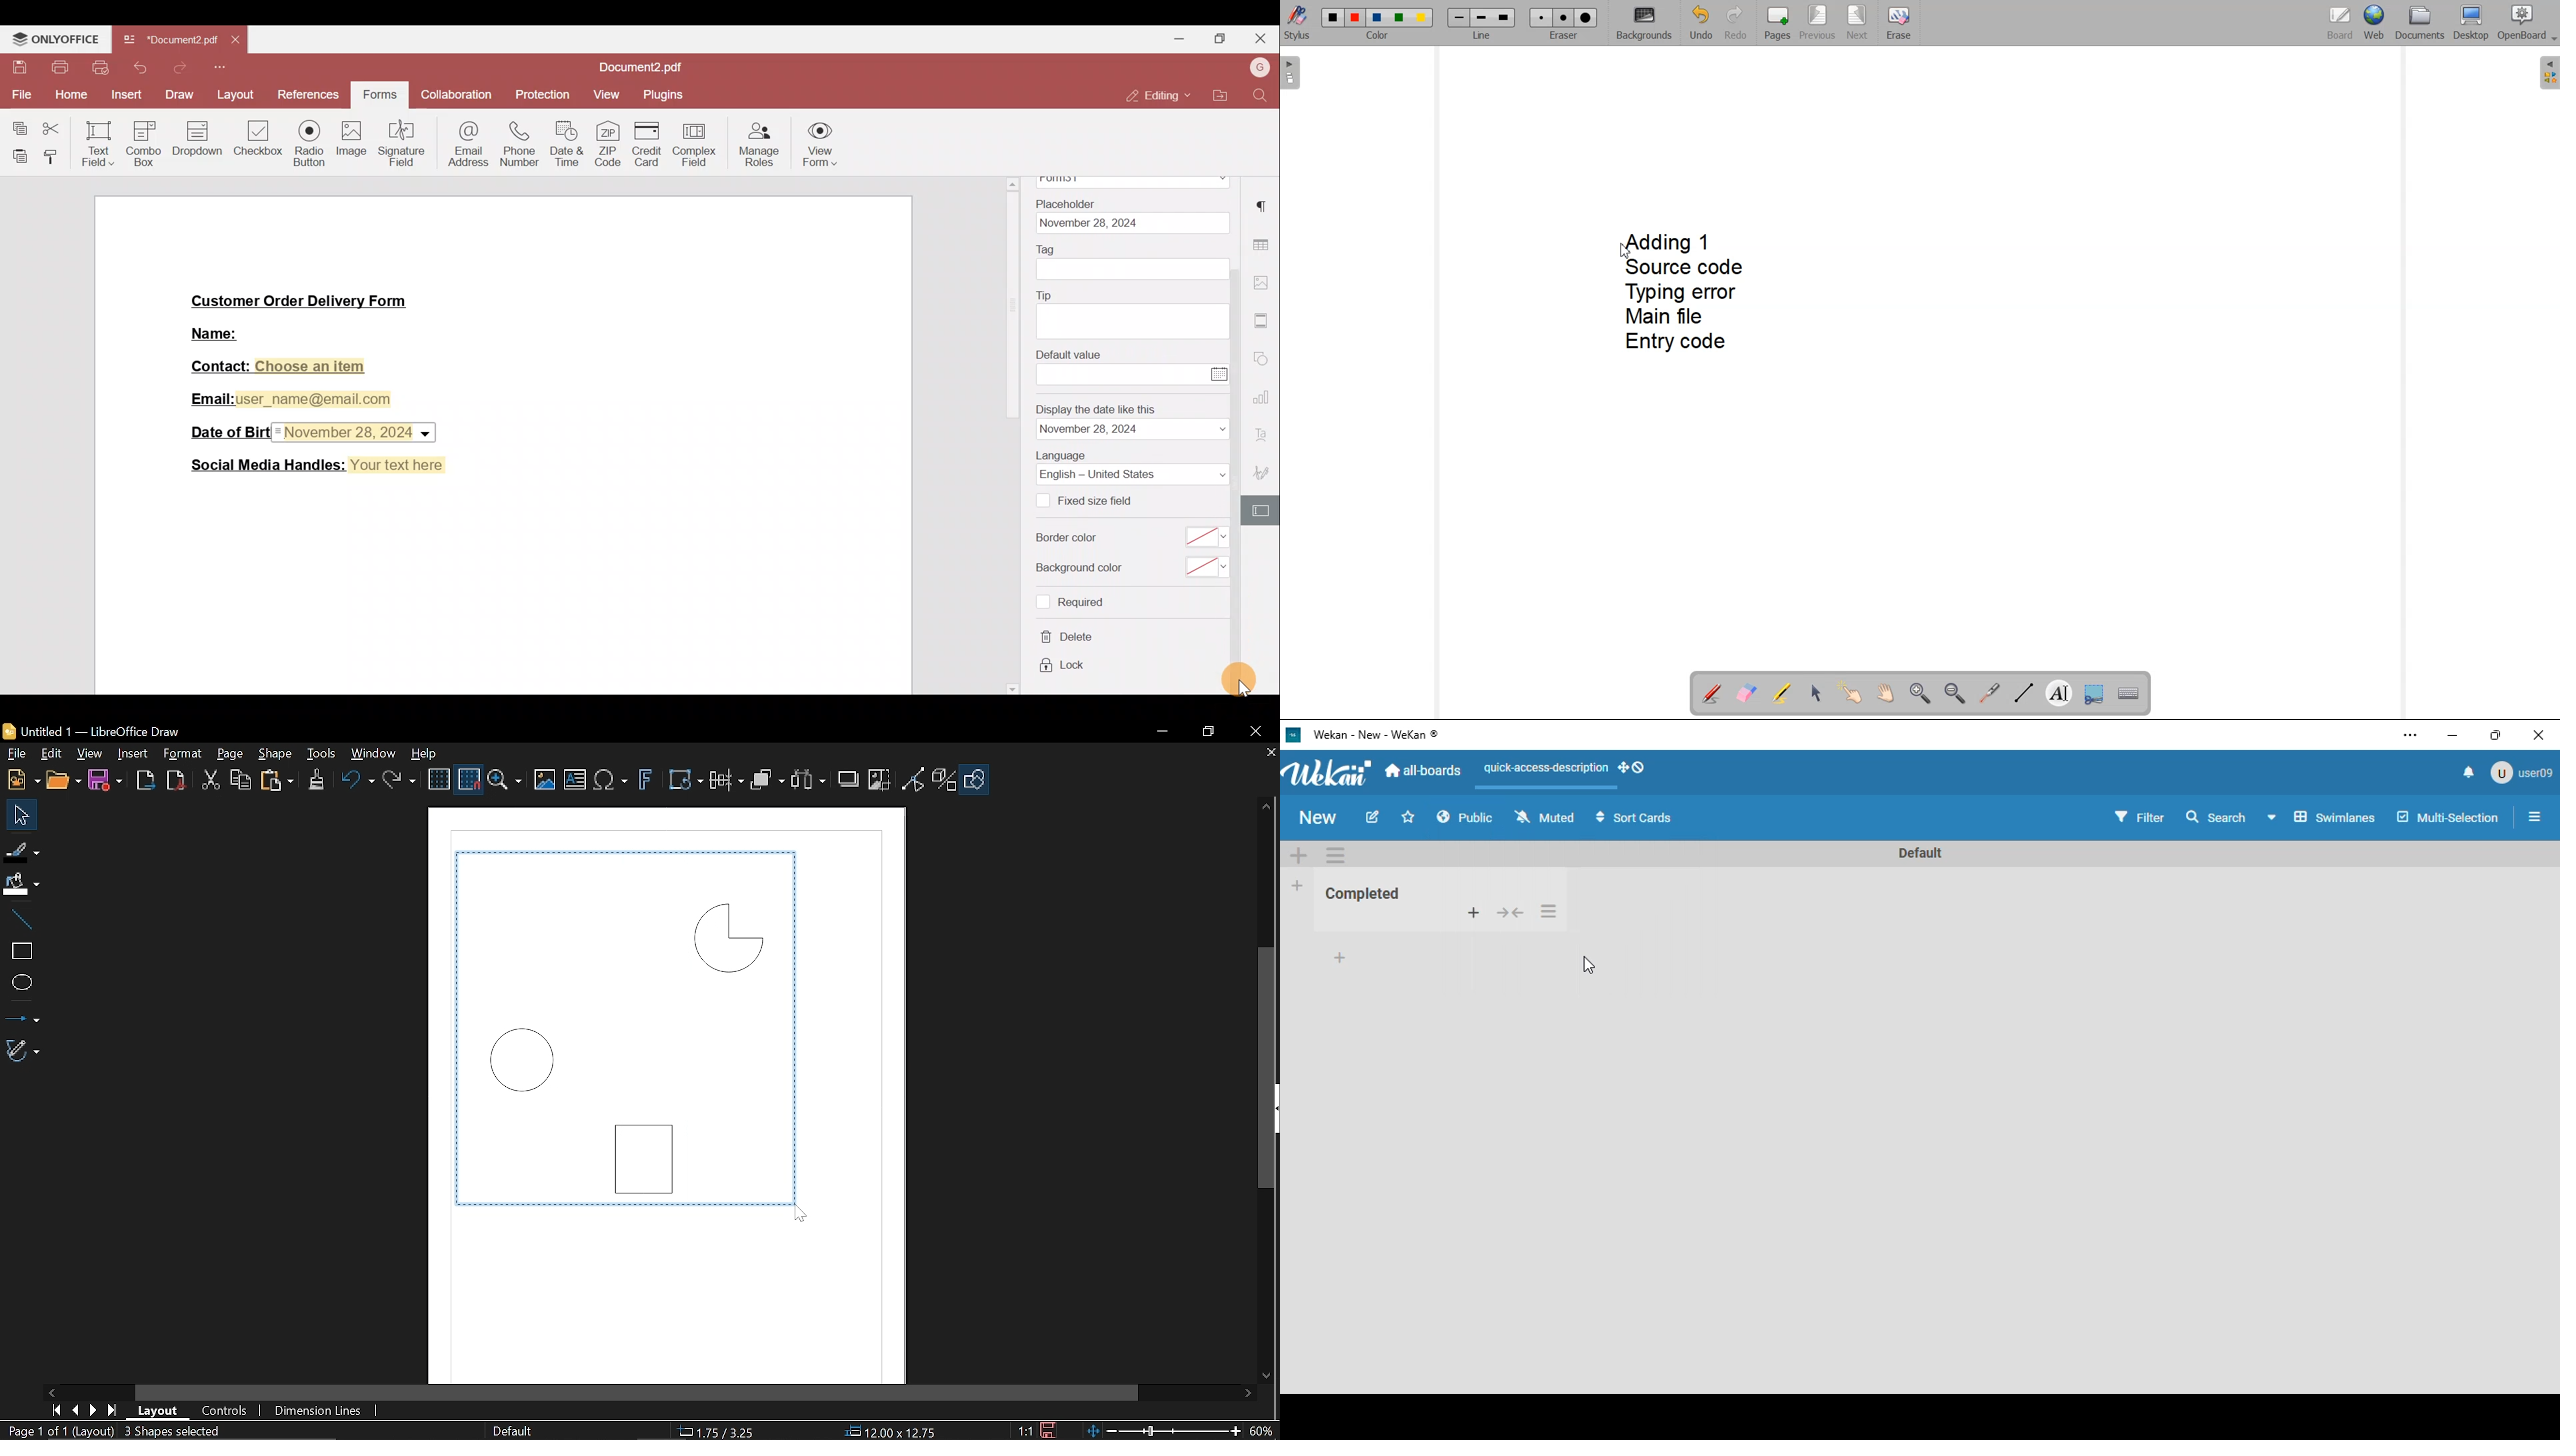 This screenshot has width=2576, height=1456. Describe the element at coordinates (359, 782) in the screenshot. I see `undo` at that location.